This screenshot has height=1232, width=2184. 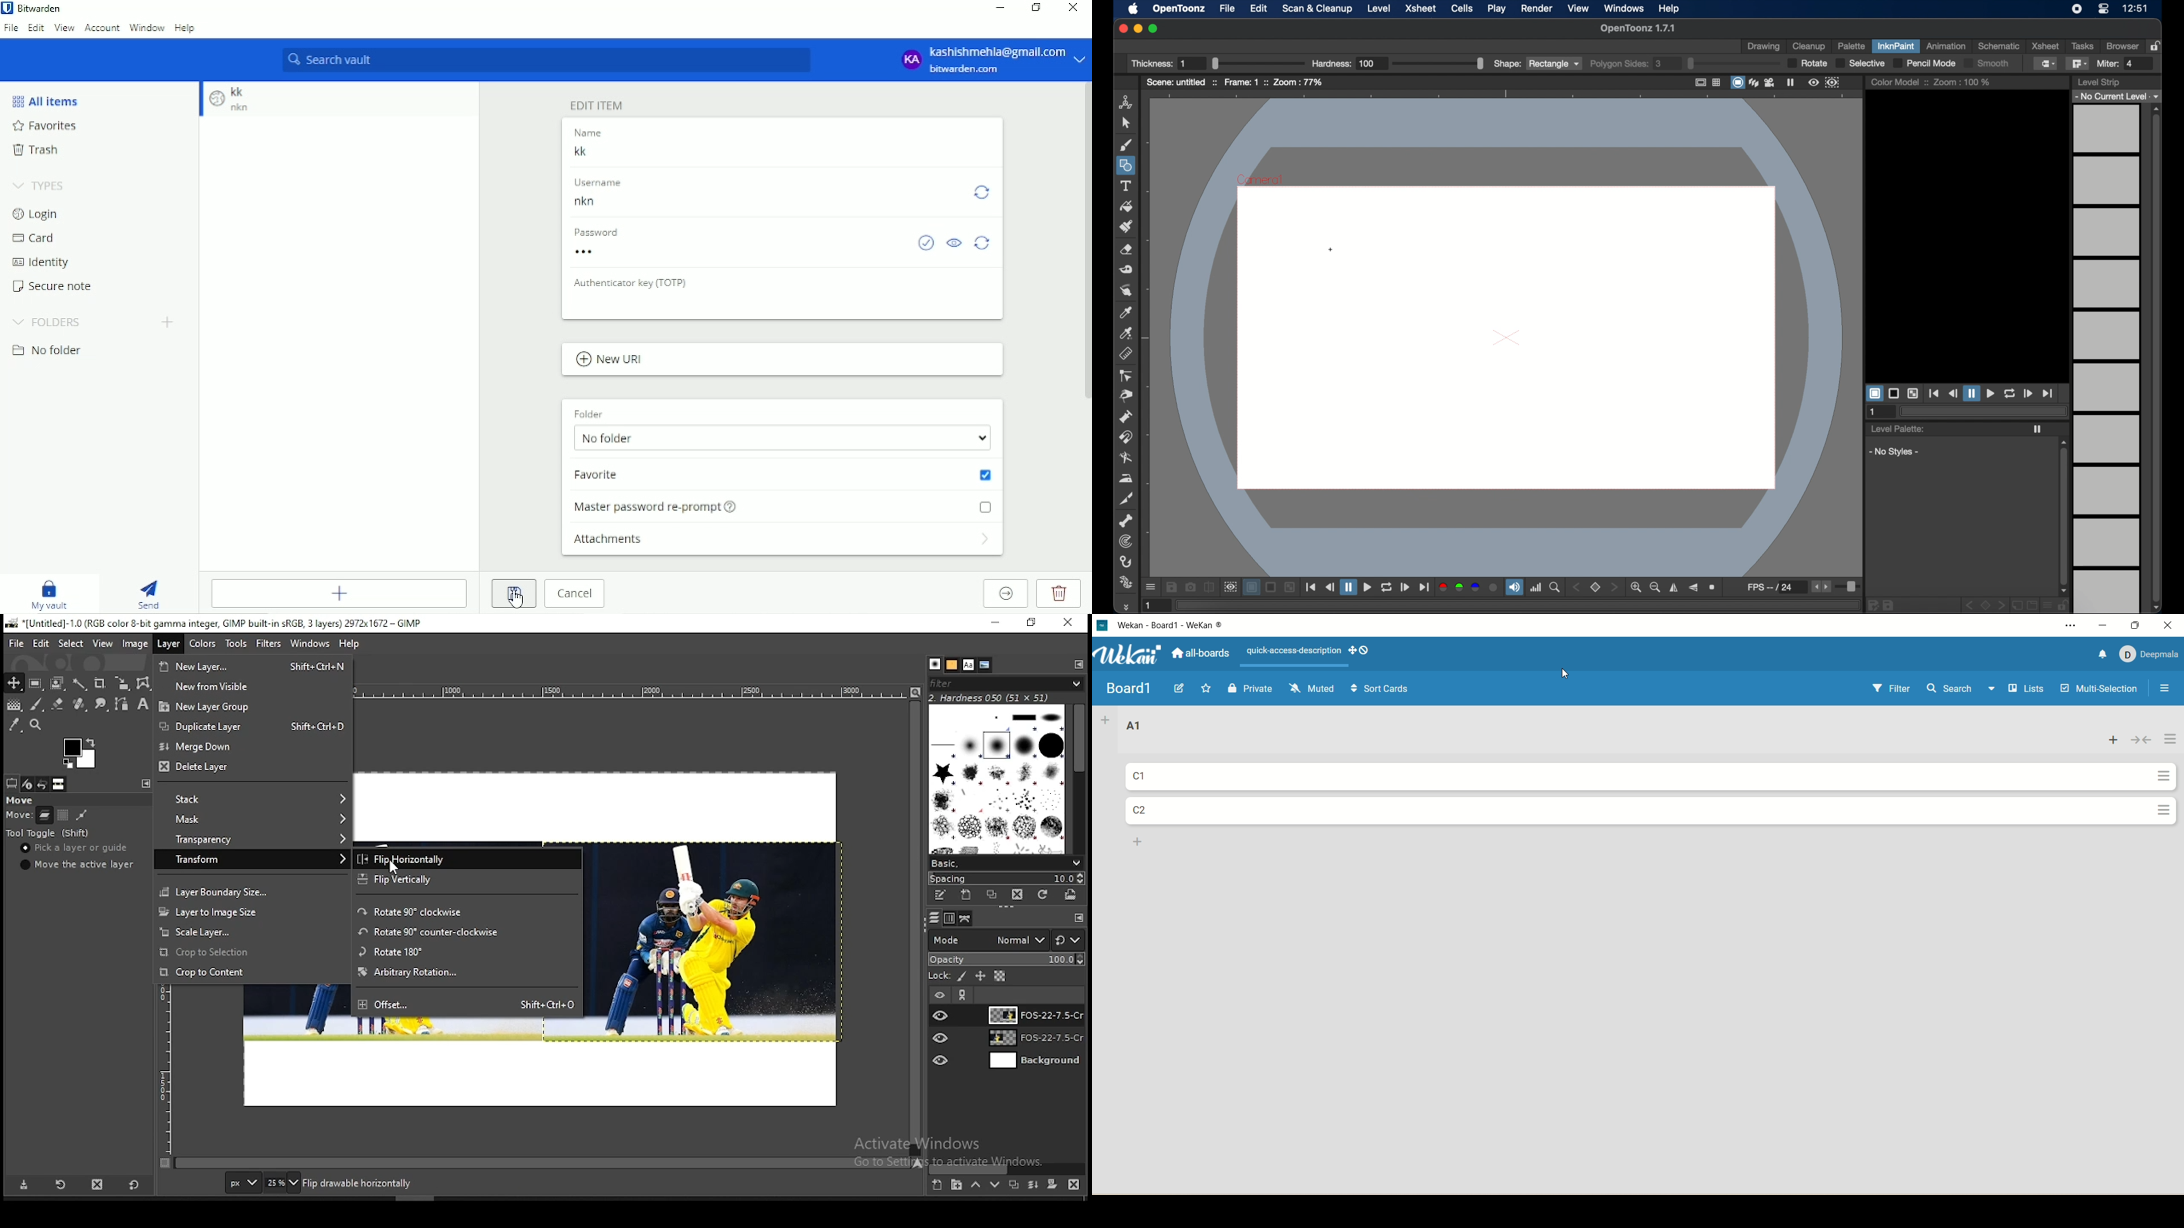 I want to click on rotate 90 clockwise, so click(x=470, y=911).